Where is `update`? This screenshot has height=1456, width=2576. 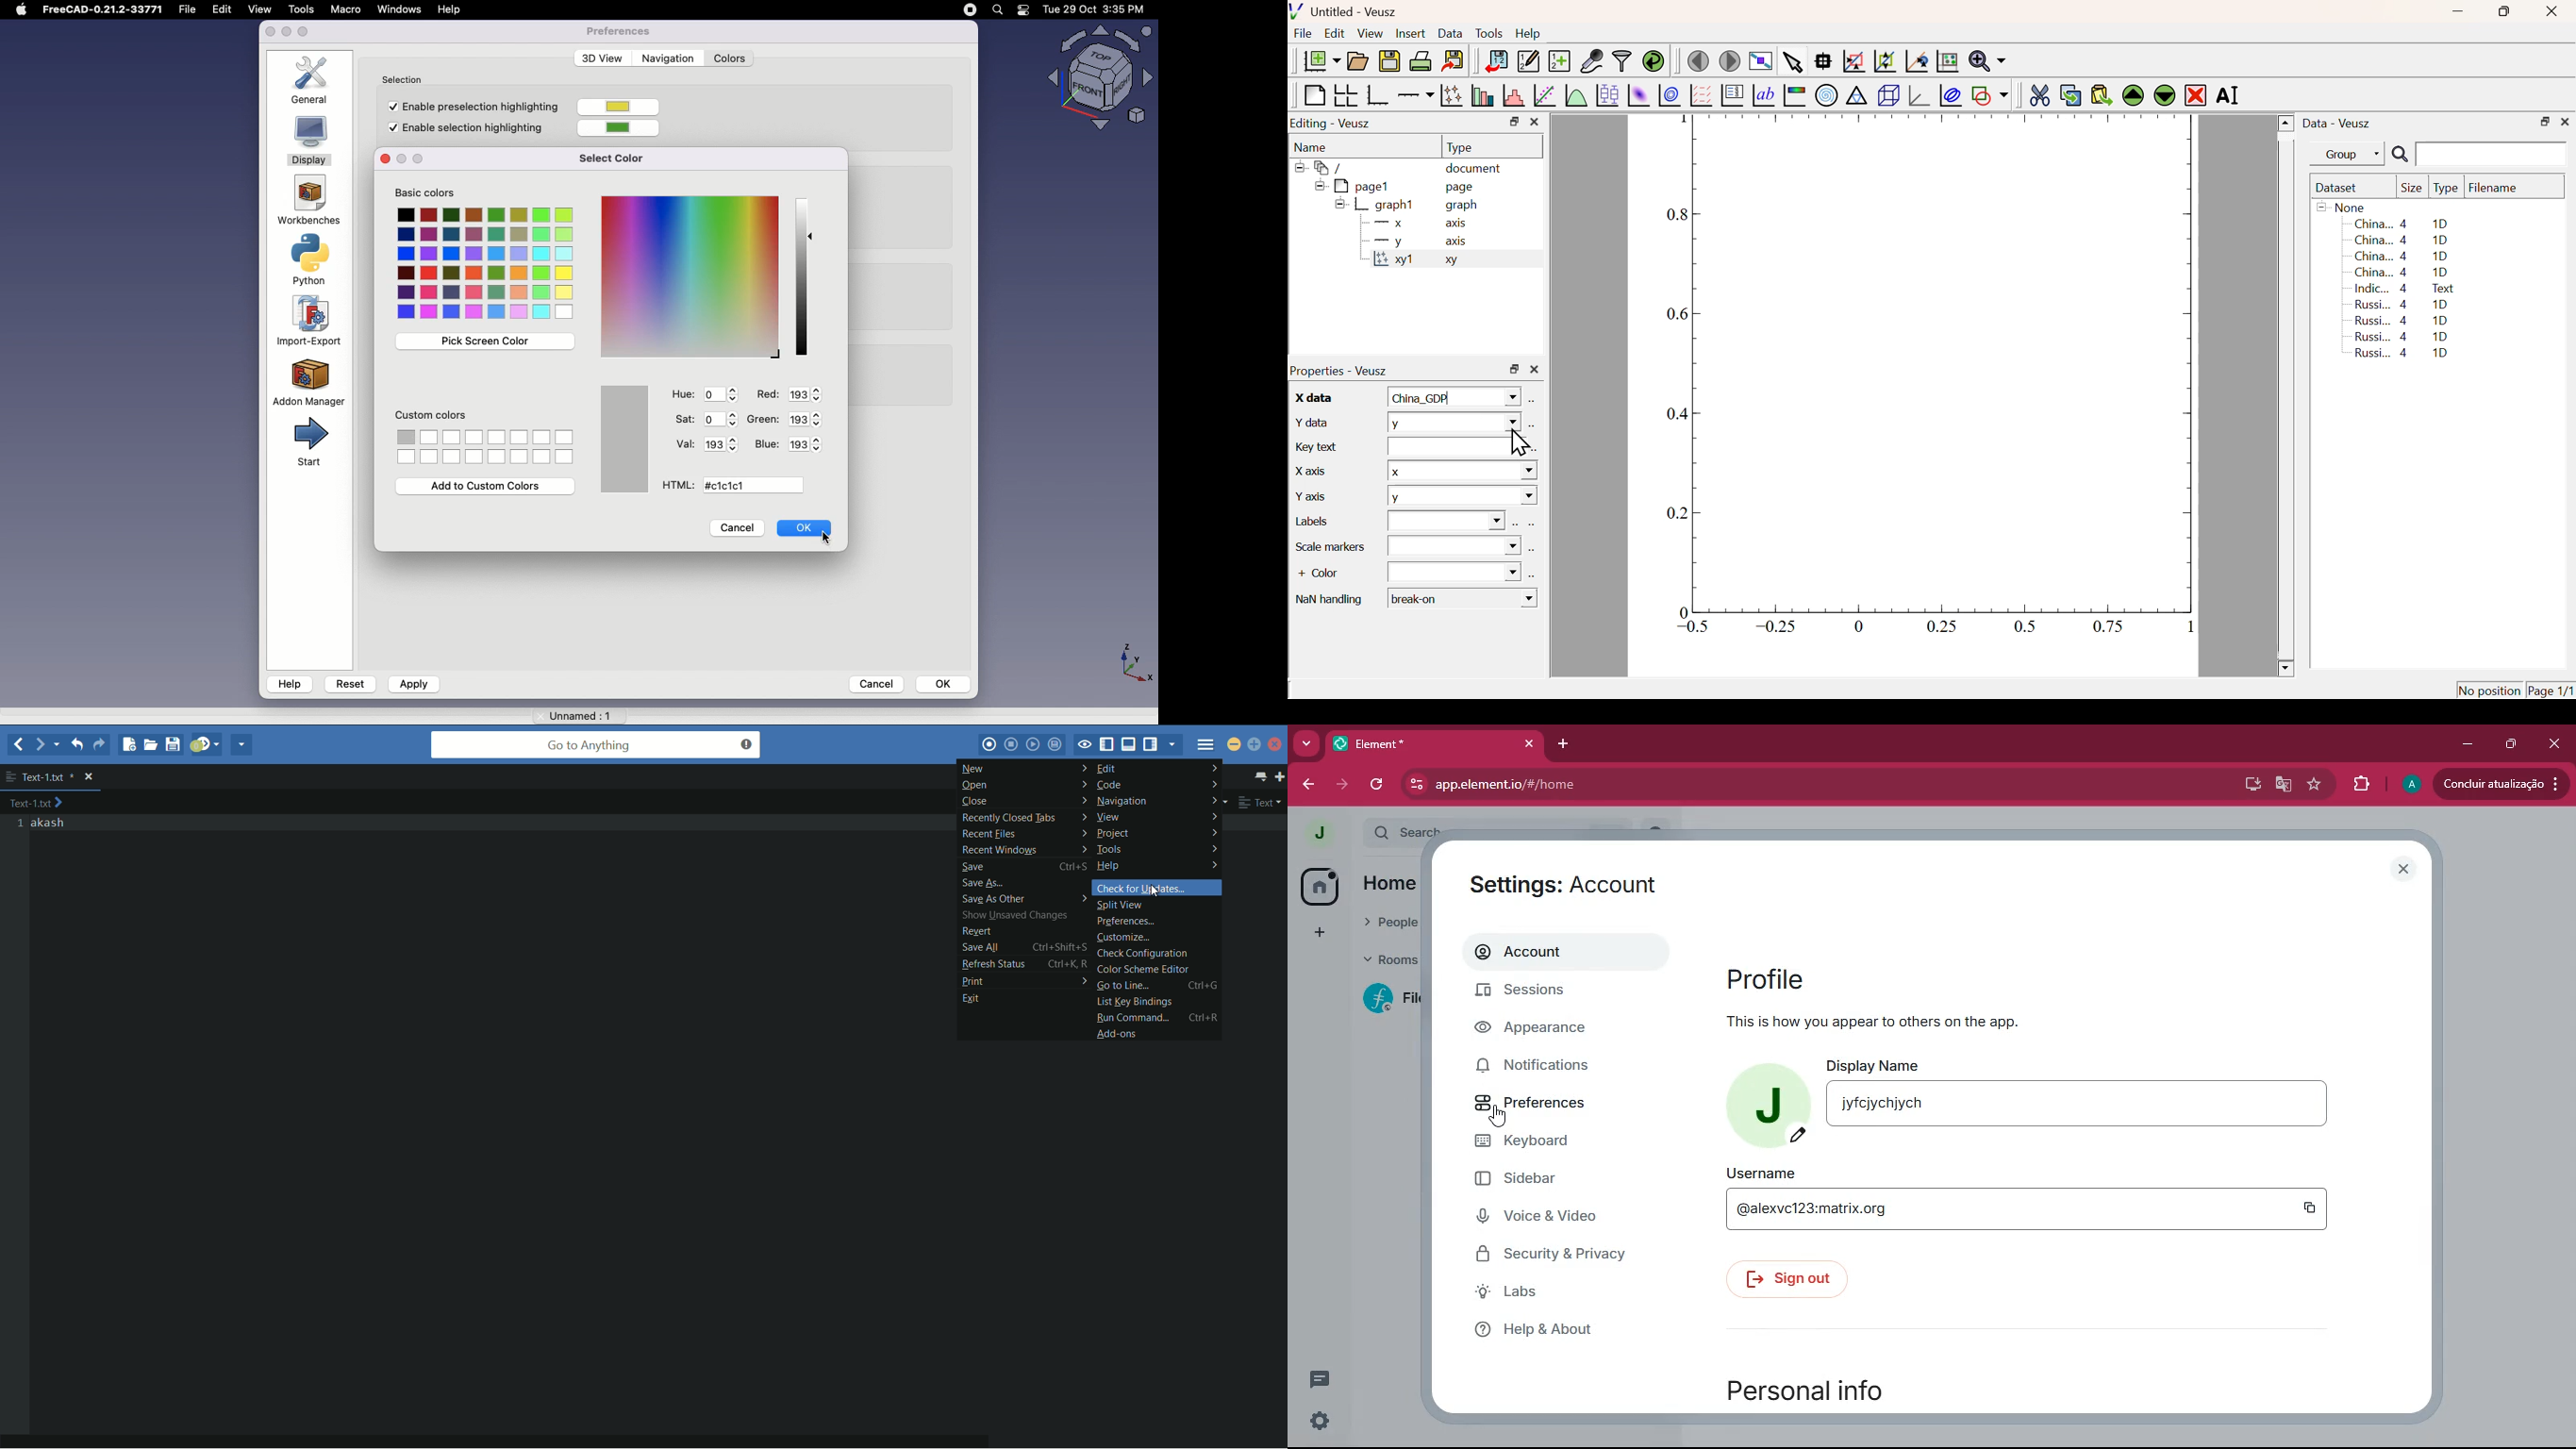 update is located at coordinates (2501, 782).